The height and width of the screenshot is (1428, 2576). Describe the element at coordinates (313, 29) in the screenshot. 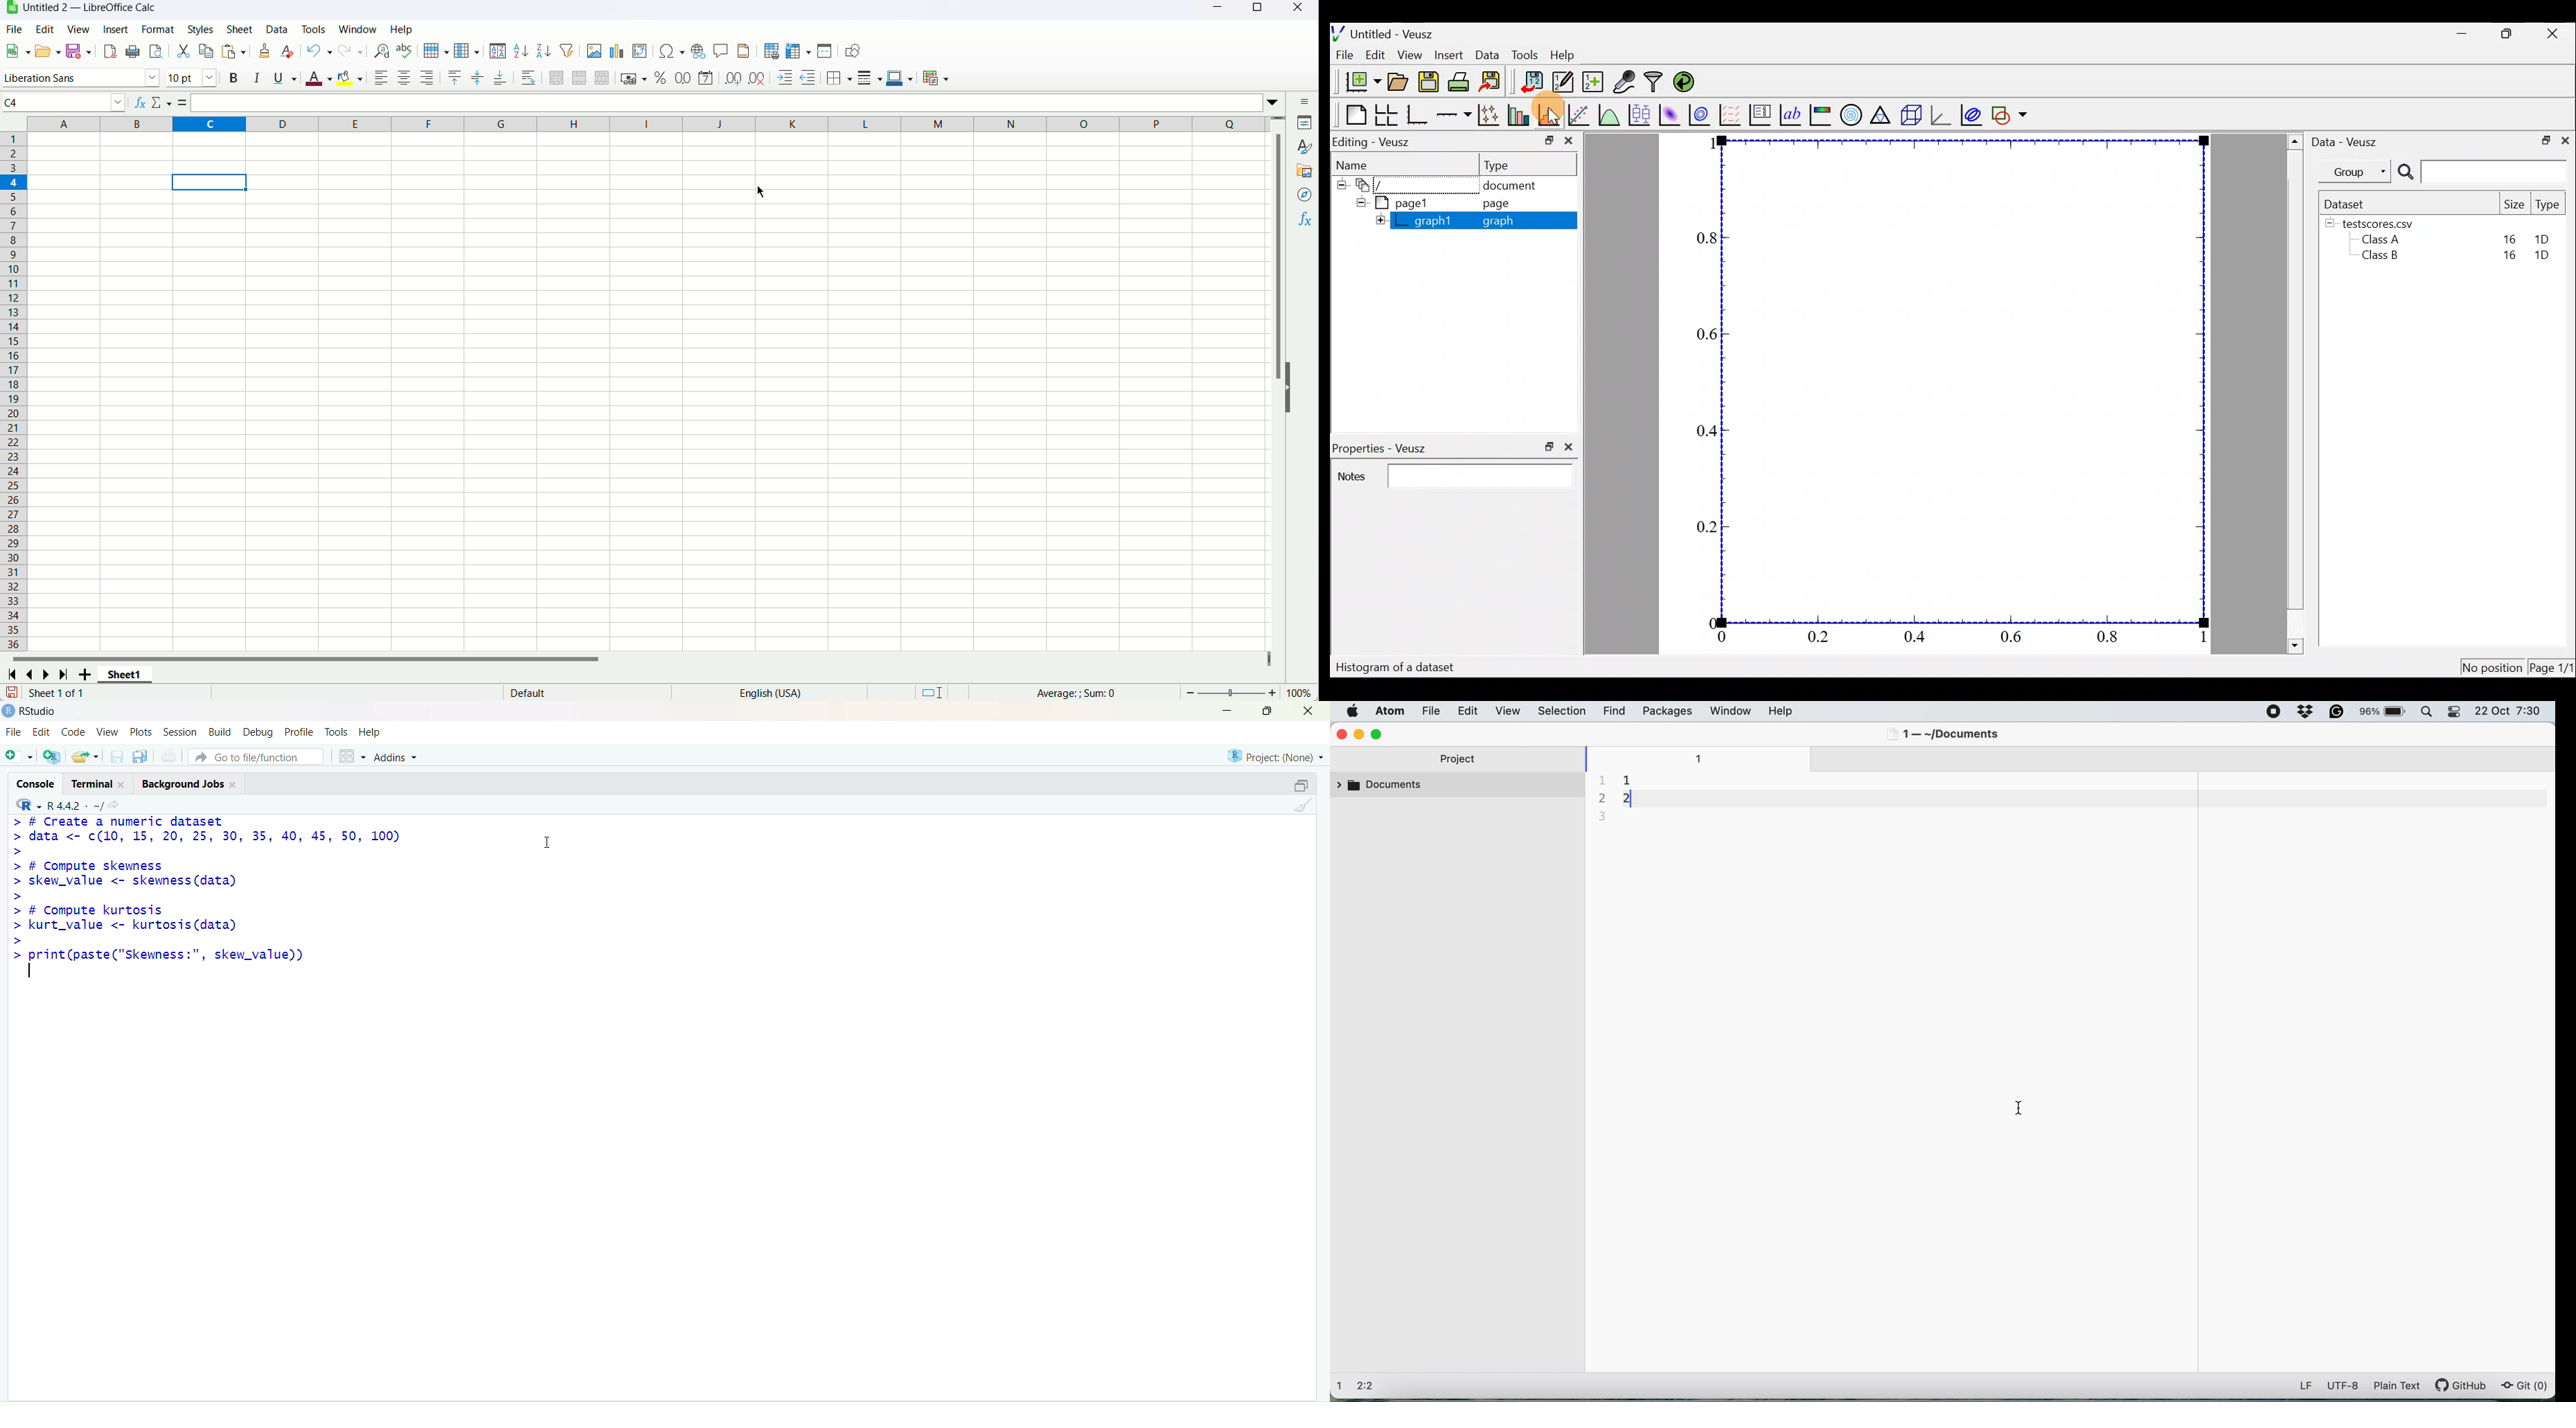

I see `Tools` at that location.